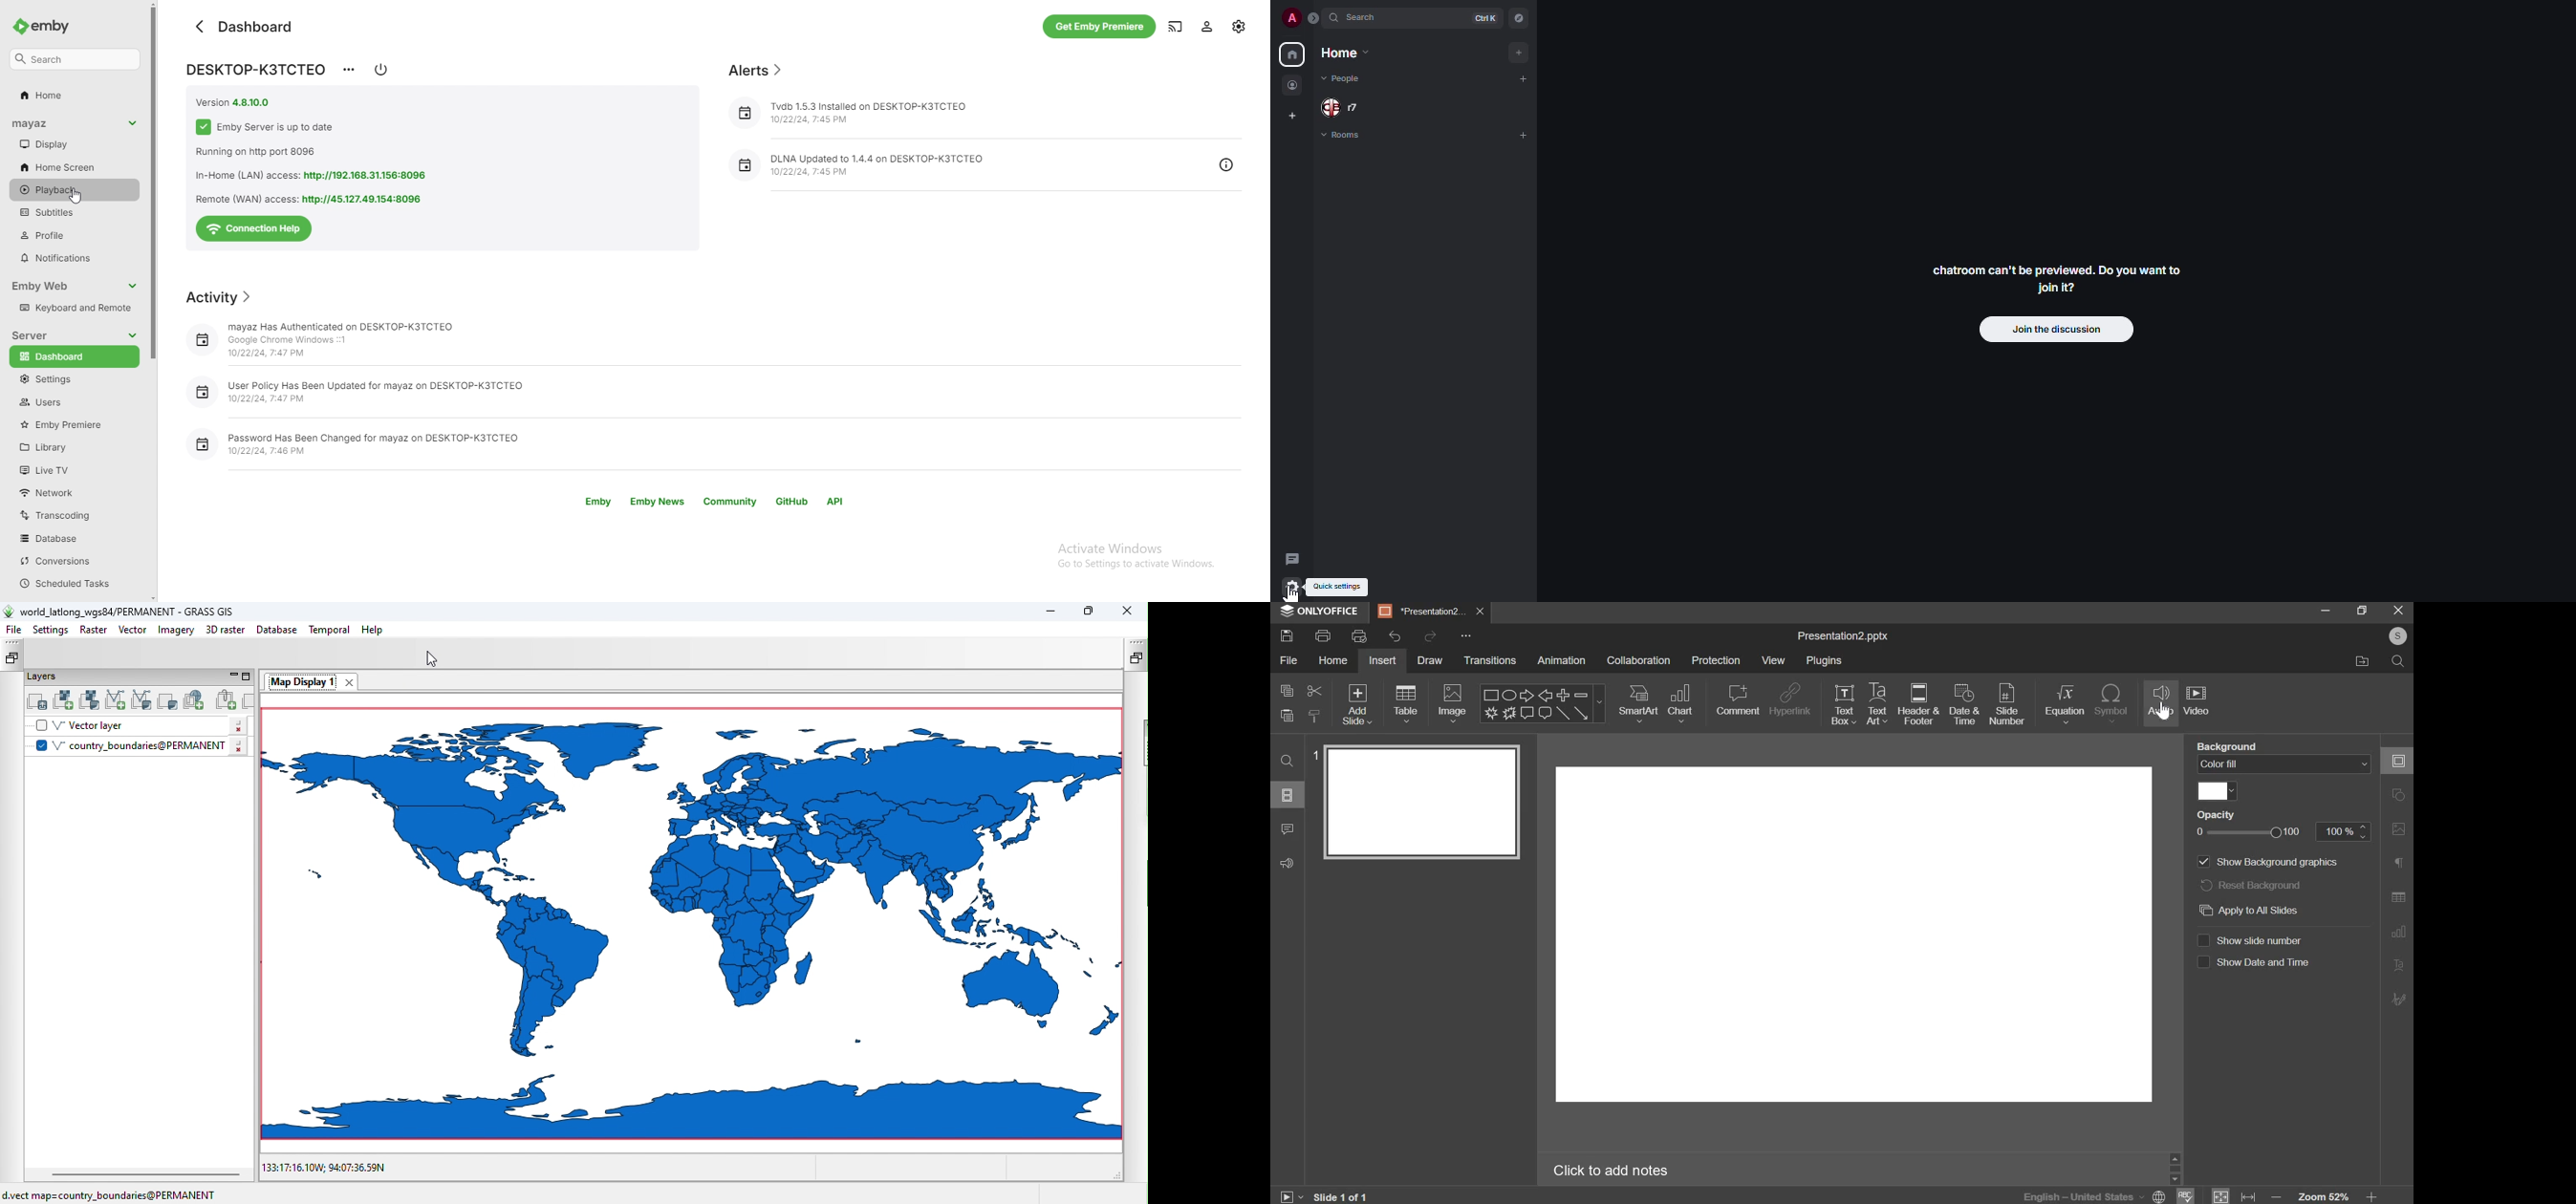 The width and height of the screenshot is (2576, 1204). I want to click on maximize, so click(2361, 611).